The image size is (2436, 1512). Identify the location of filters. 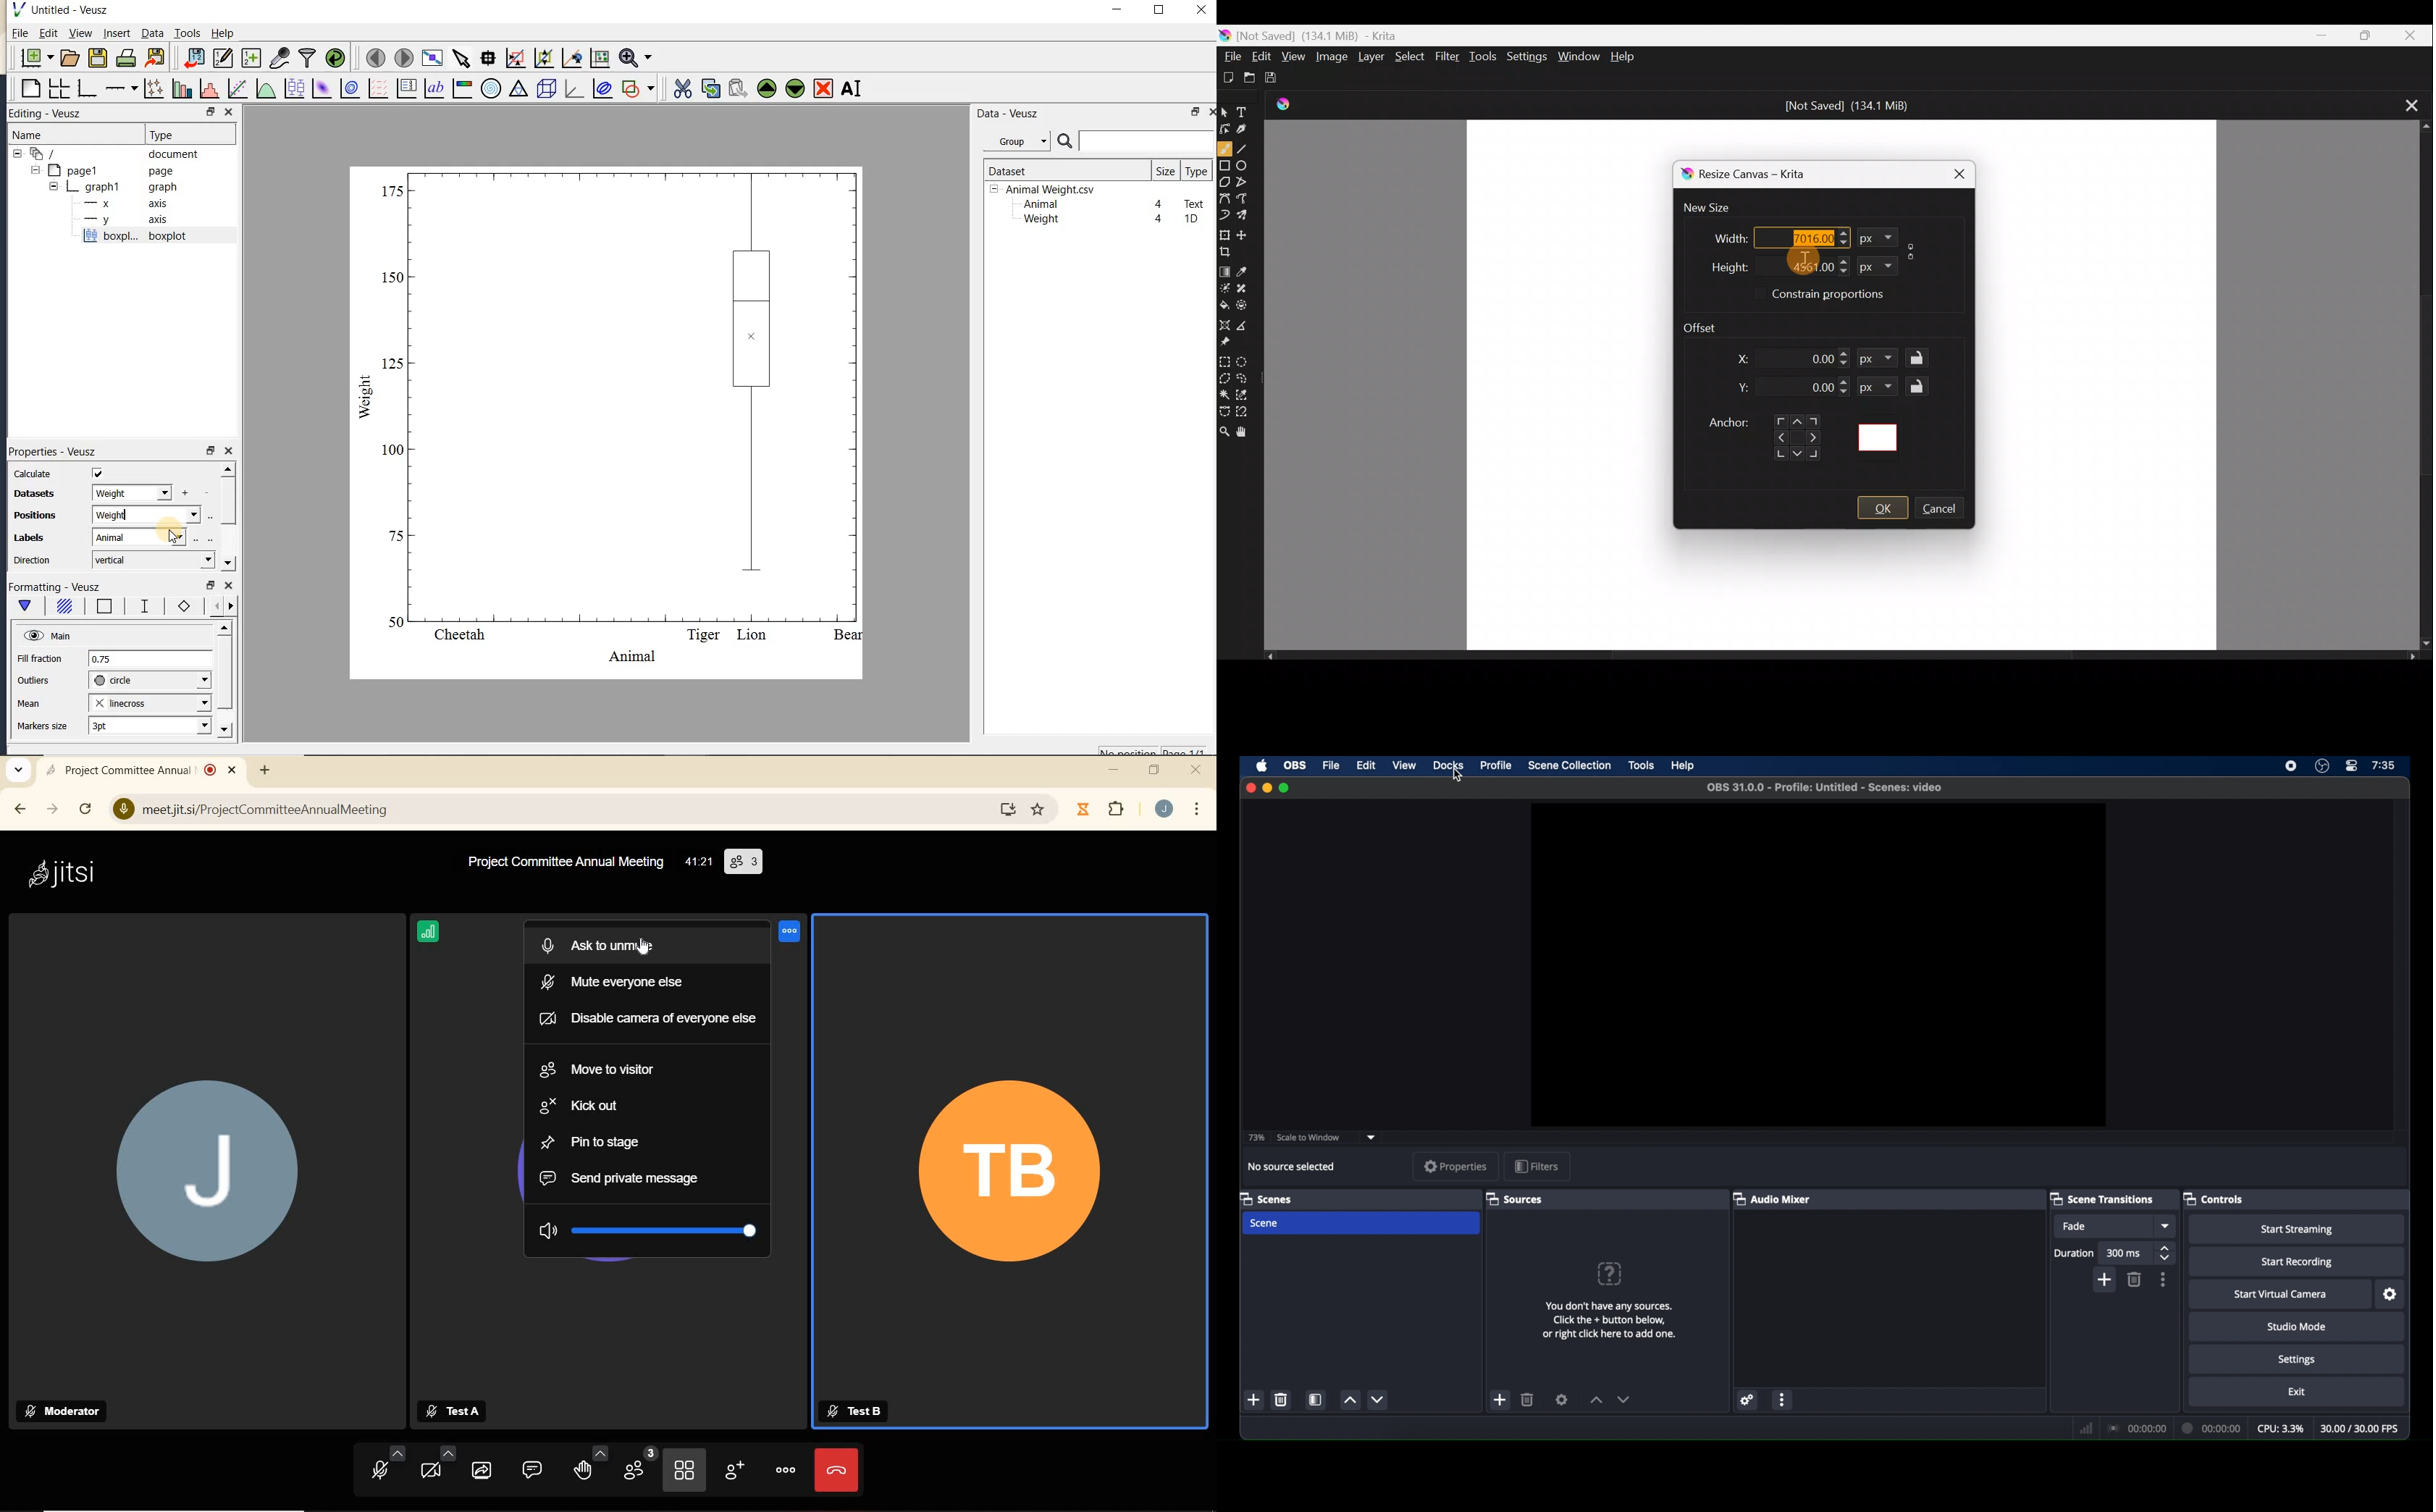
(1536, 1167).